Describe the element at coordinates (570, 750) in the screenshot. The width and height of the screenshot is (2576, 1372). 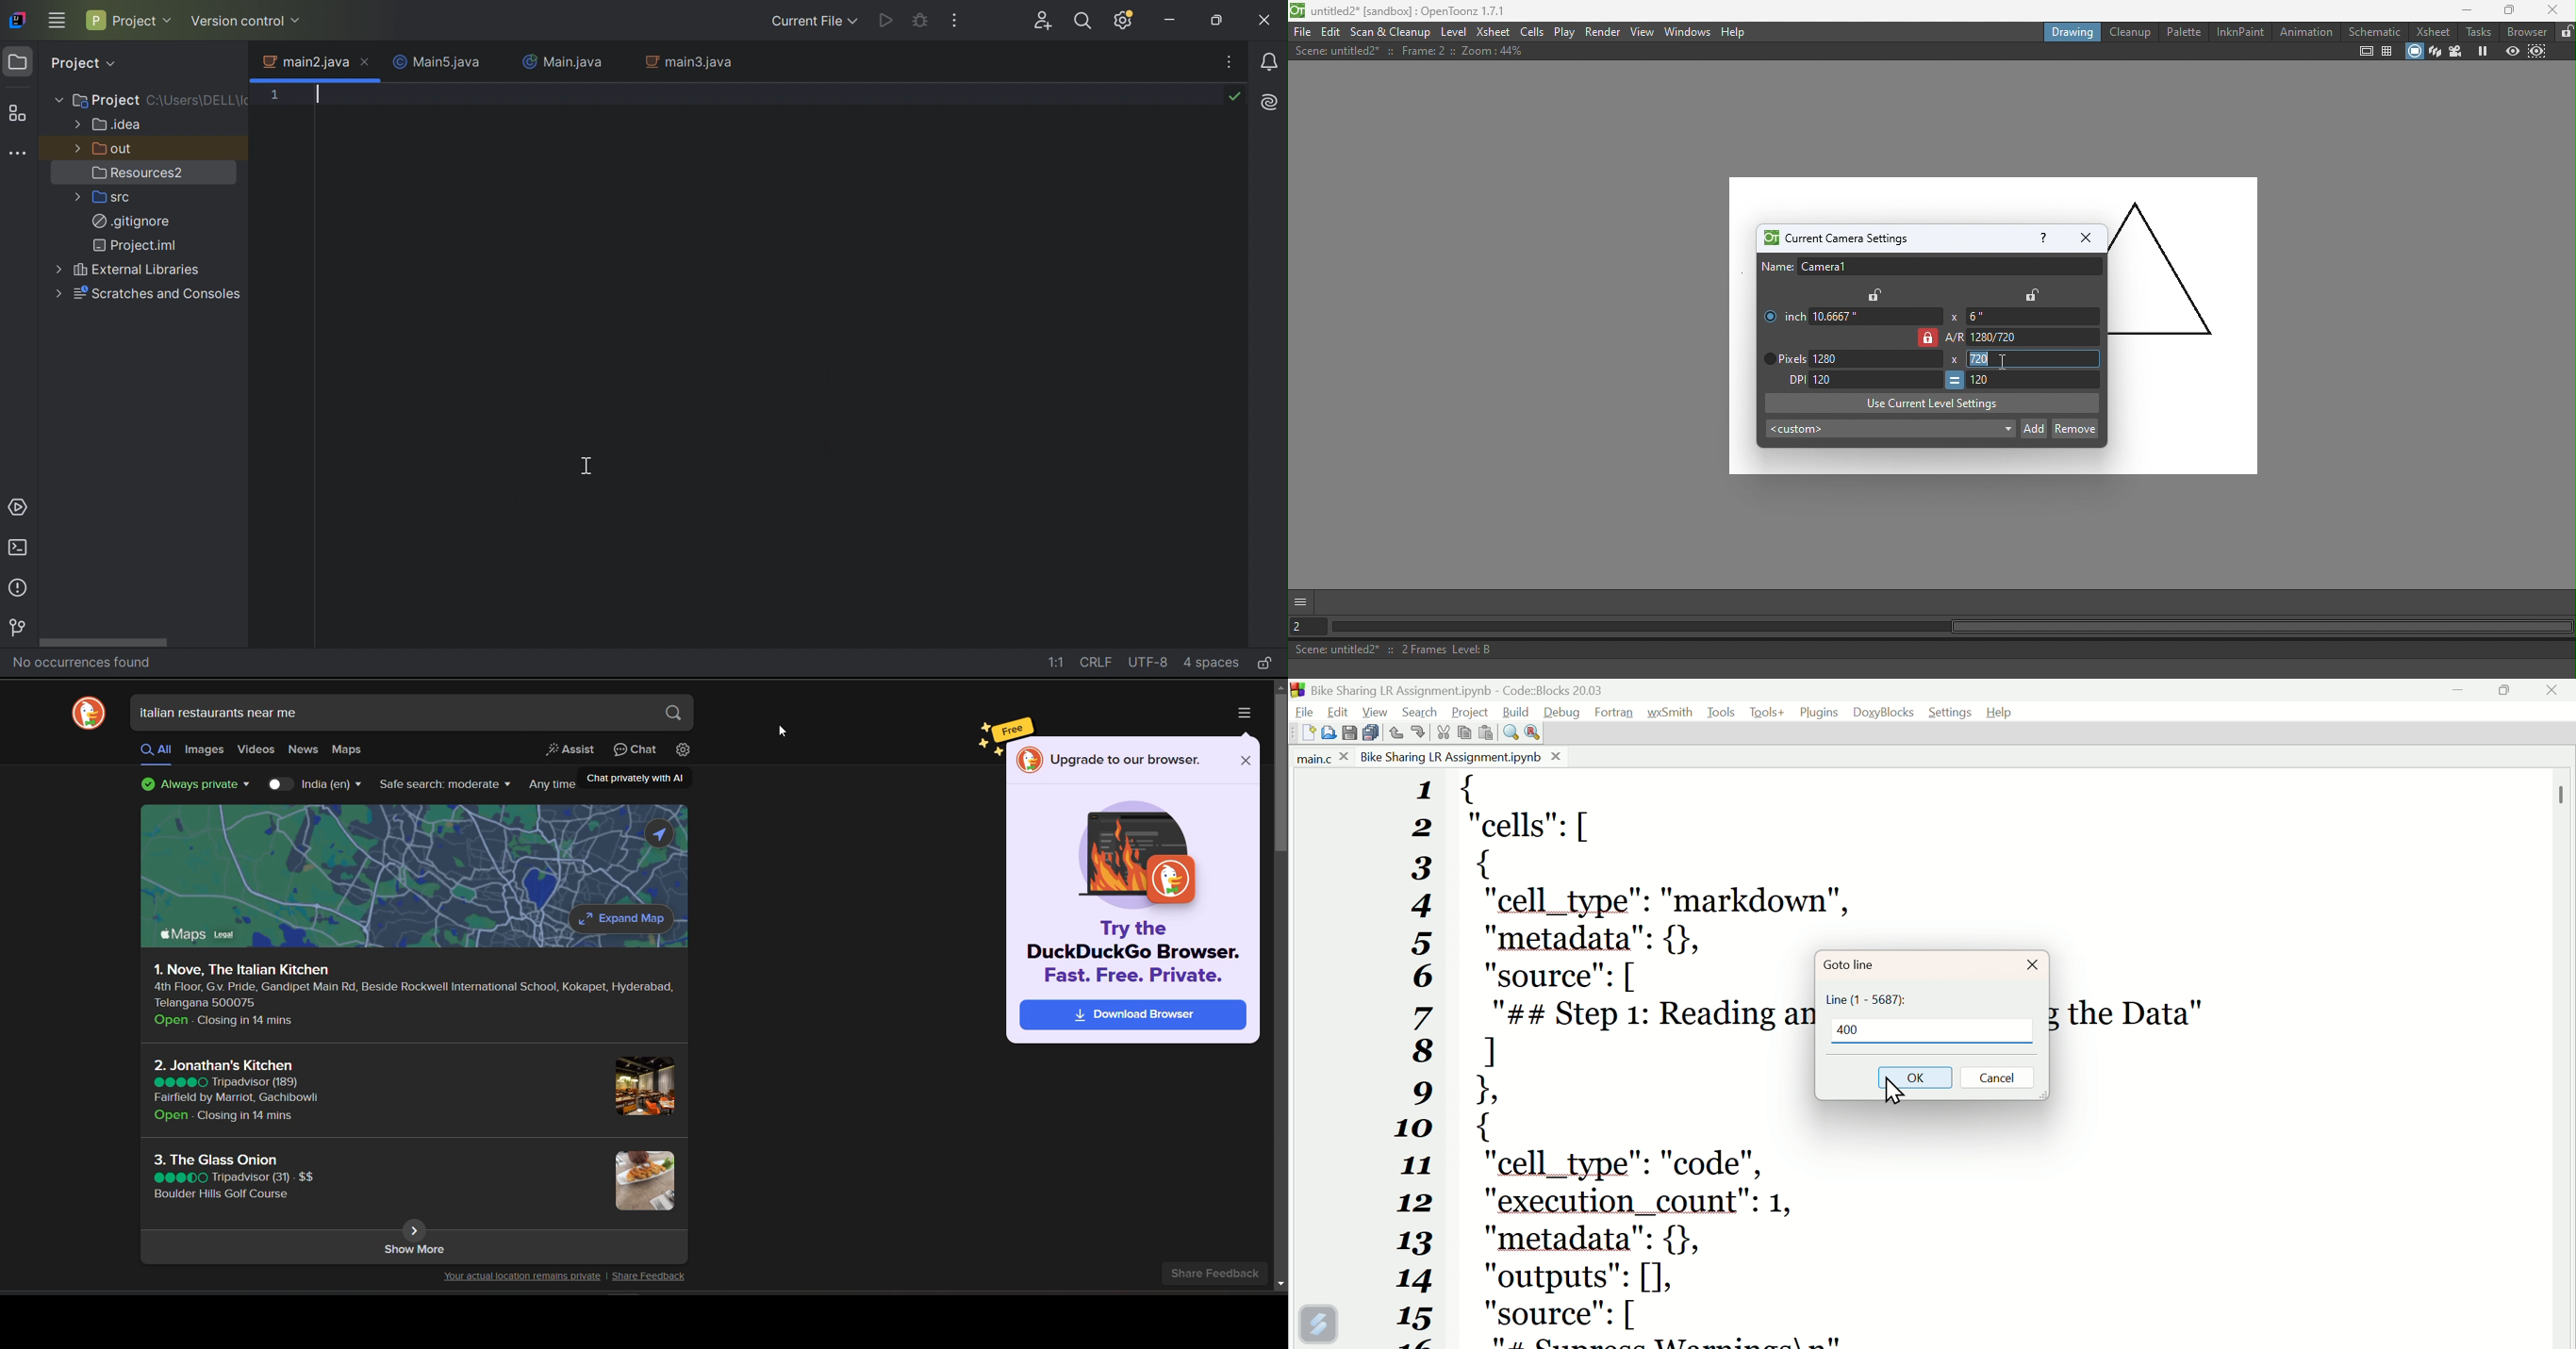
I see `generate a short answer from the web` at that location.